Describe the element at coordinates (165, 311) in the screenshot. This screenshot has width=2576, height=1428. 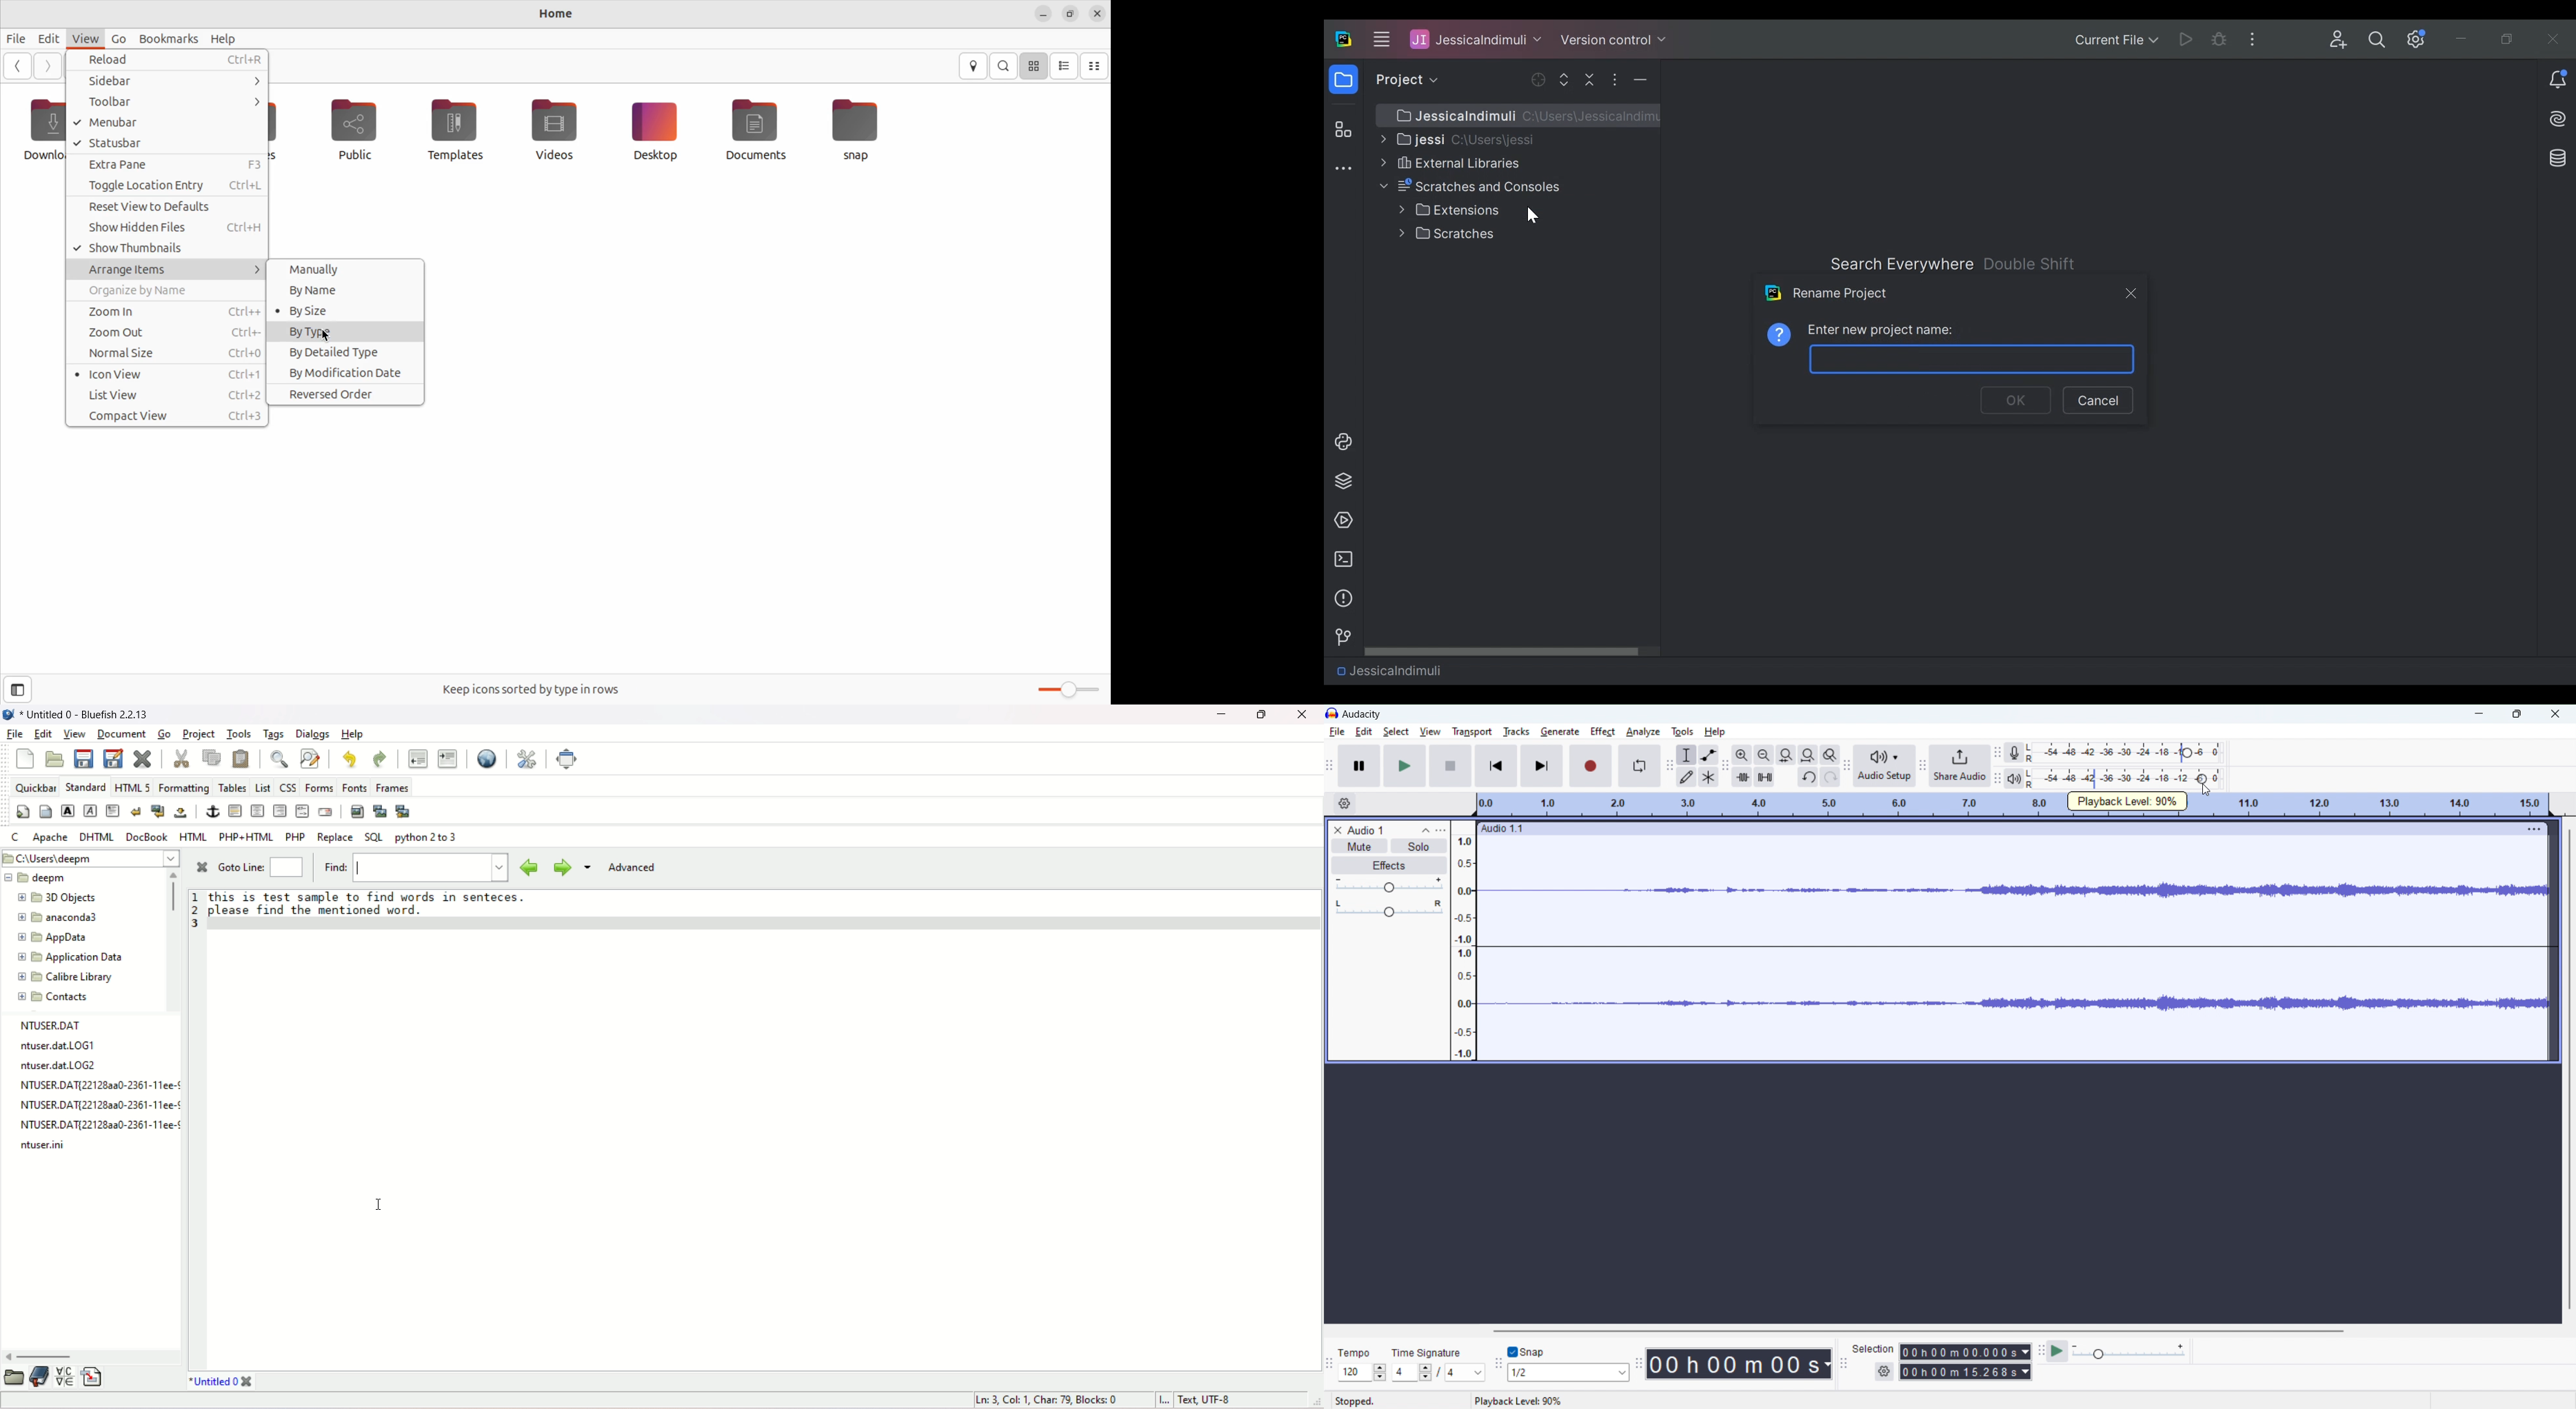
I see `zomm in` at that location.